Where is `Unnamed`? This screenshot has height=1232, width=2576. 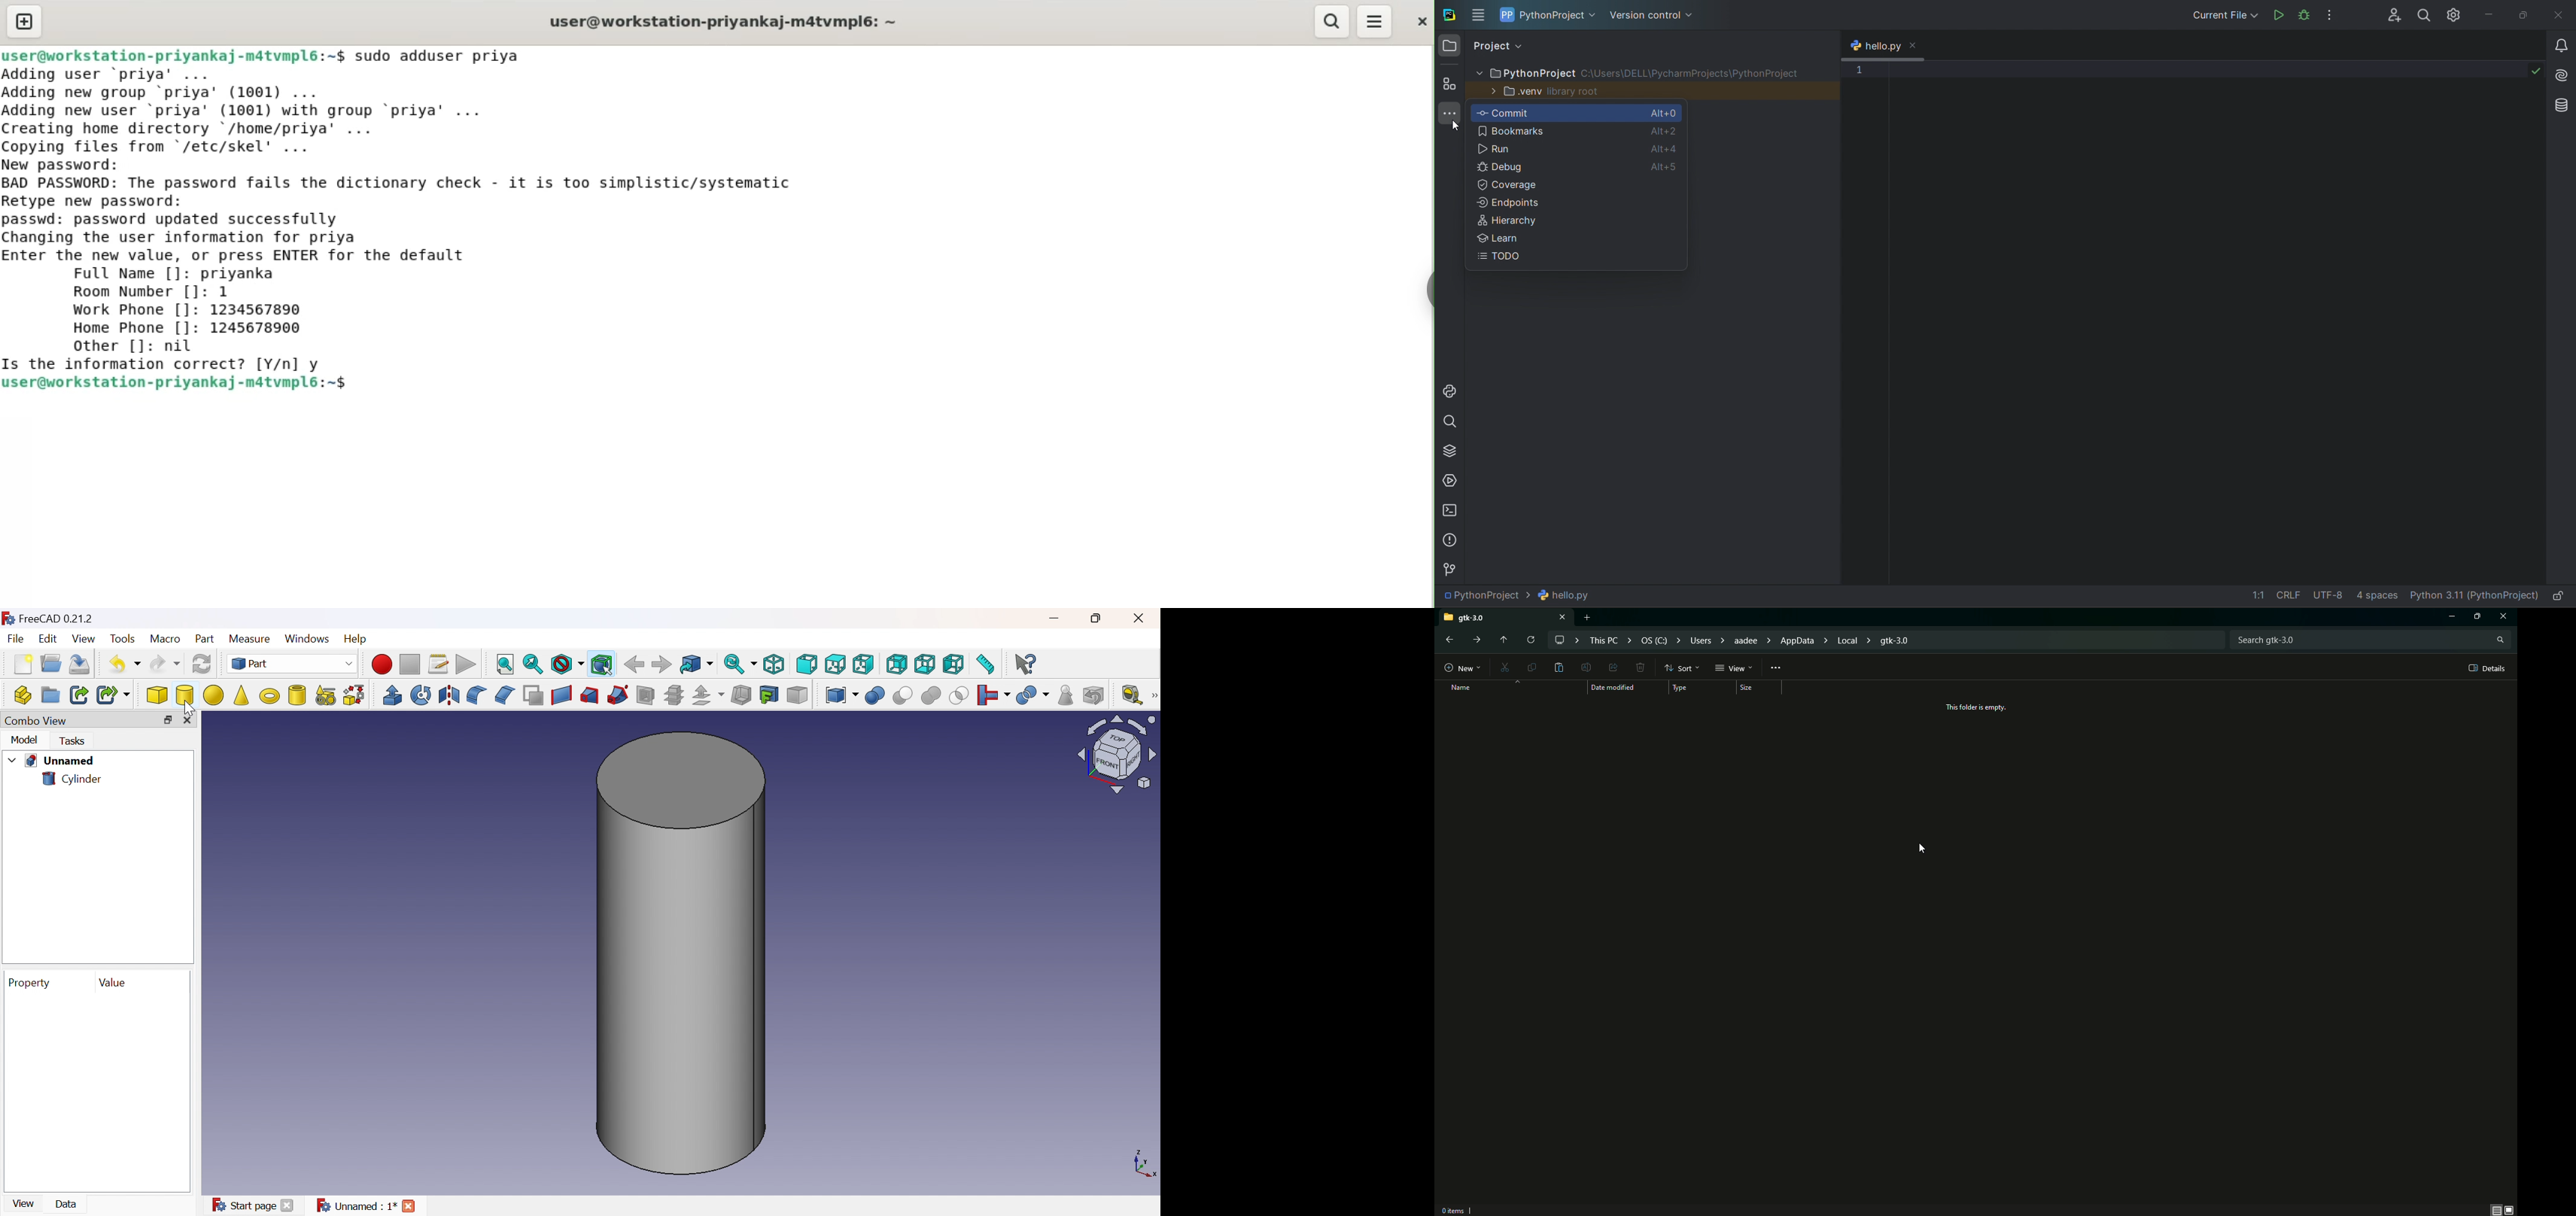 Unnamed is located at coordinates (51, 762).